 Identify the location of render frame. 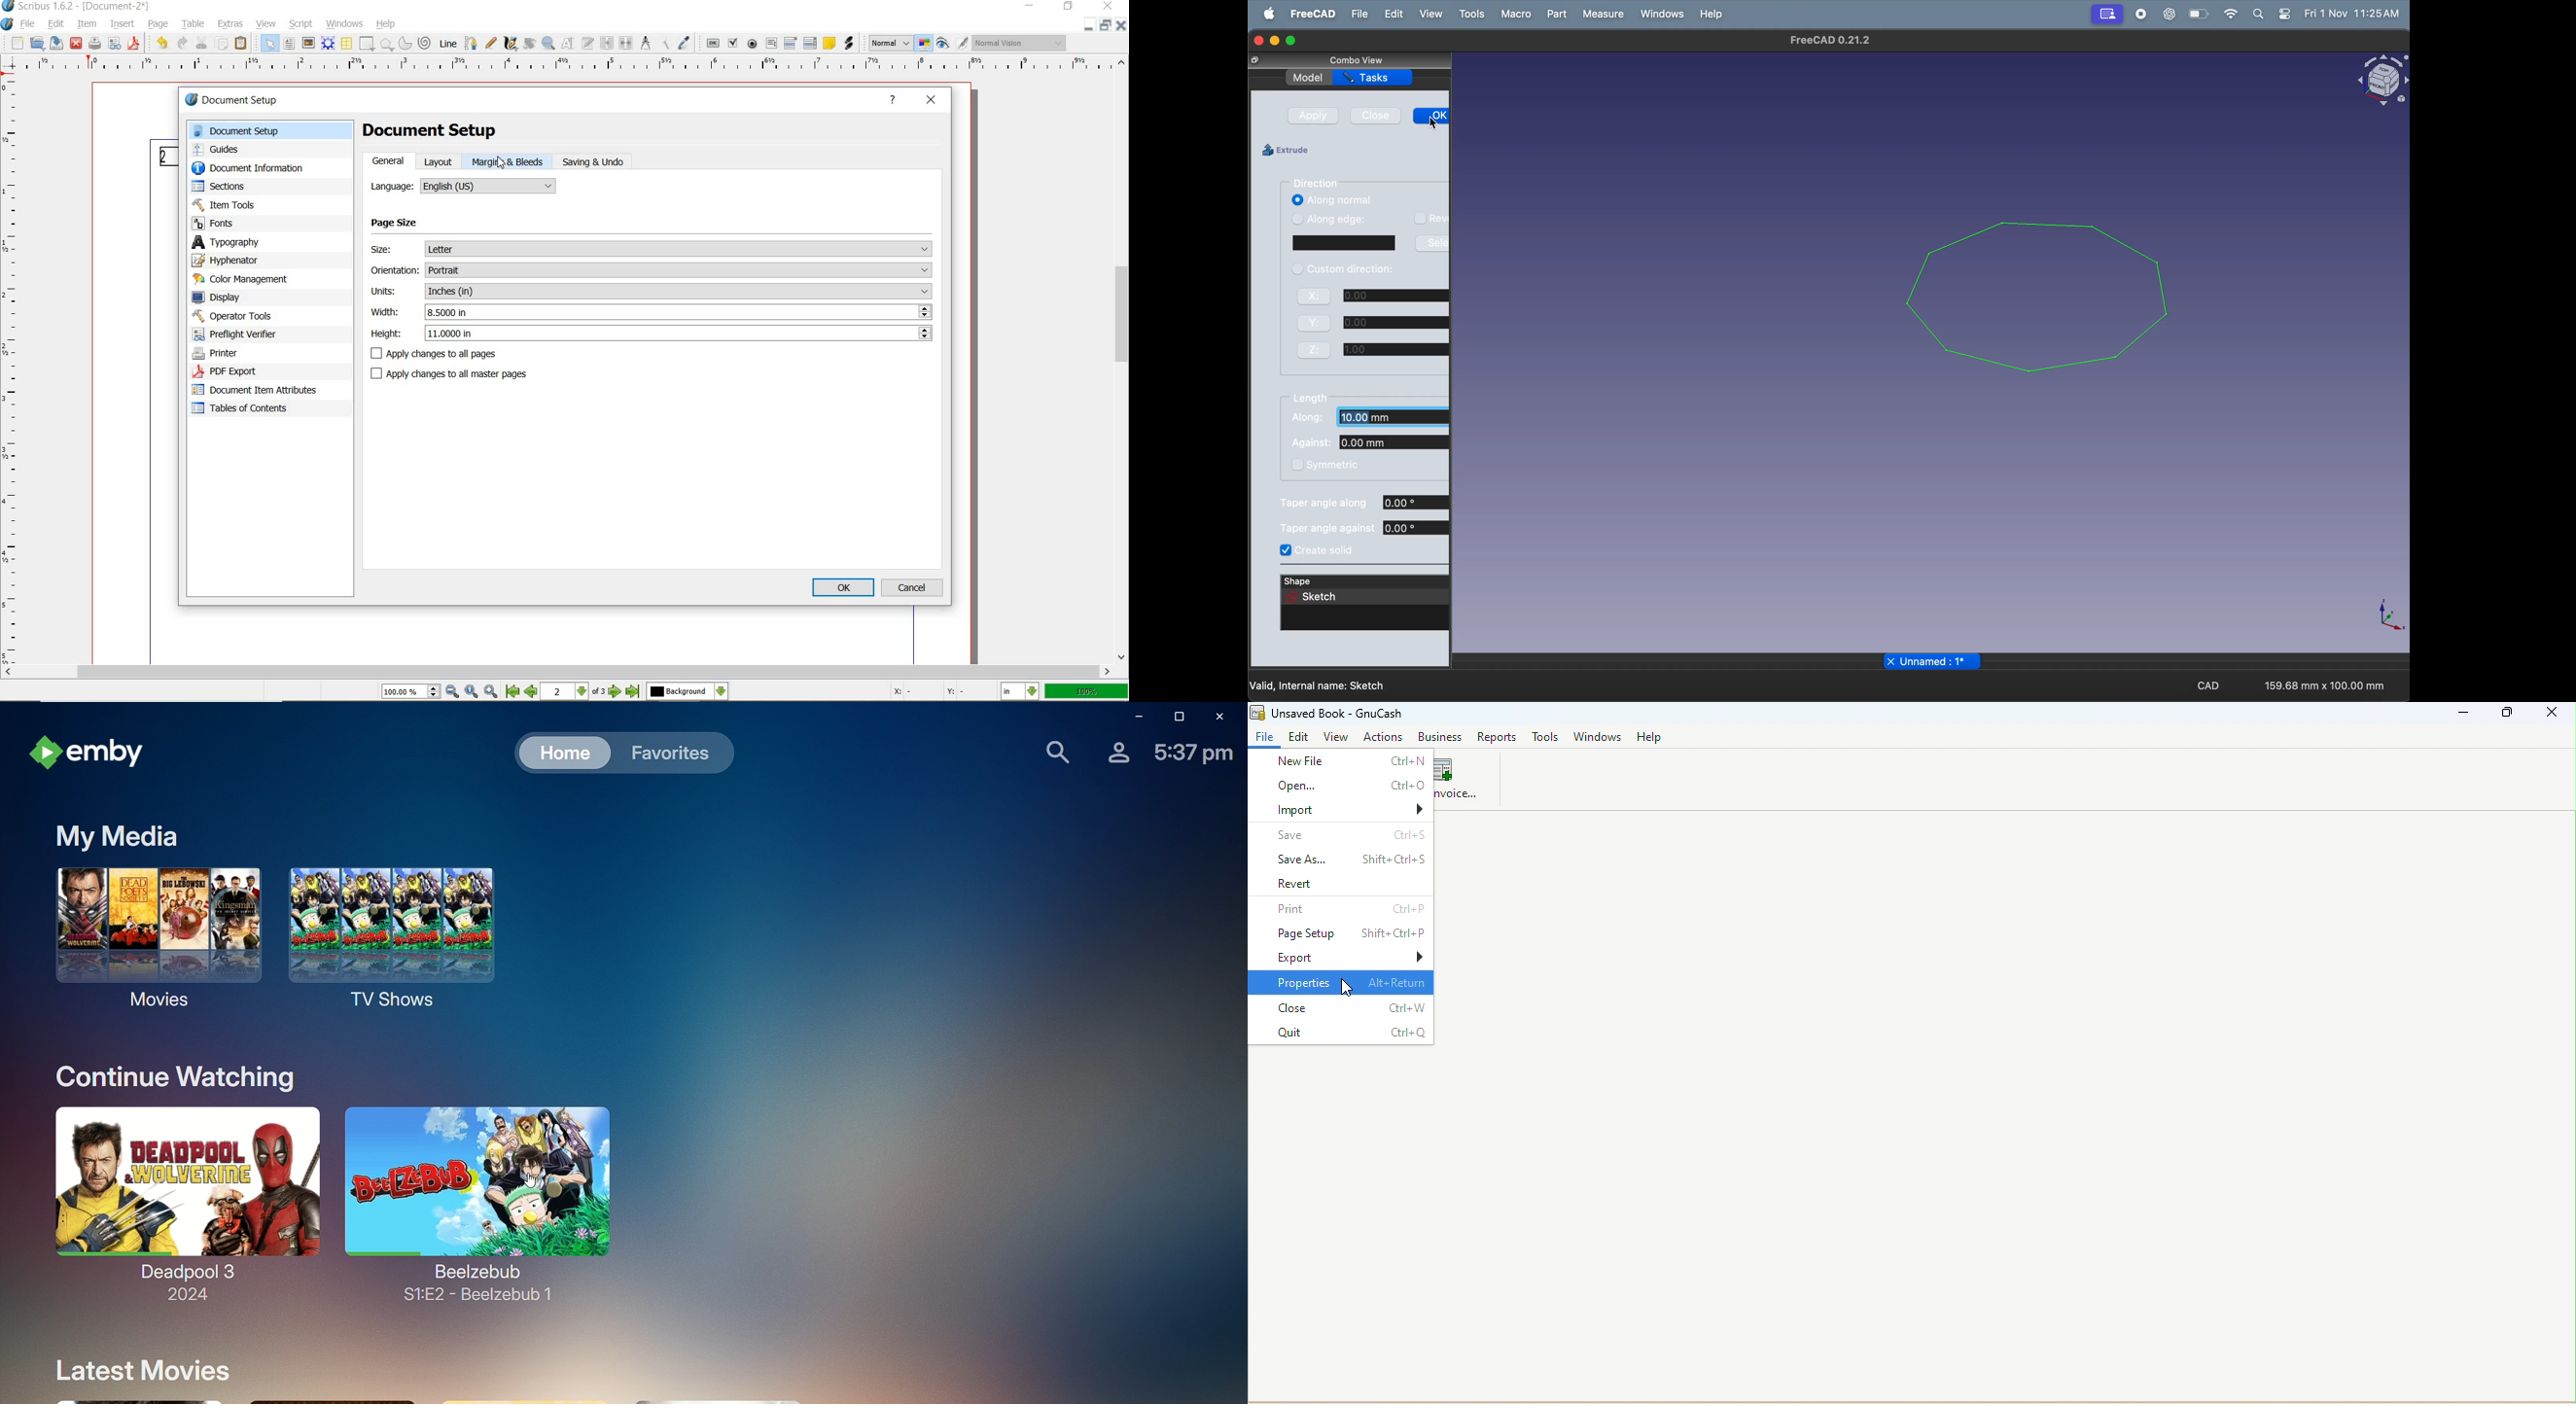
(328, 42).